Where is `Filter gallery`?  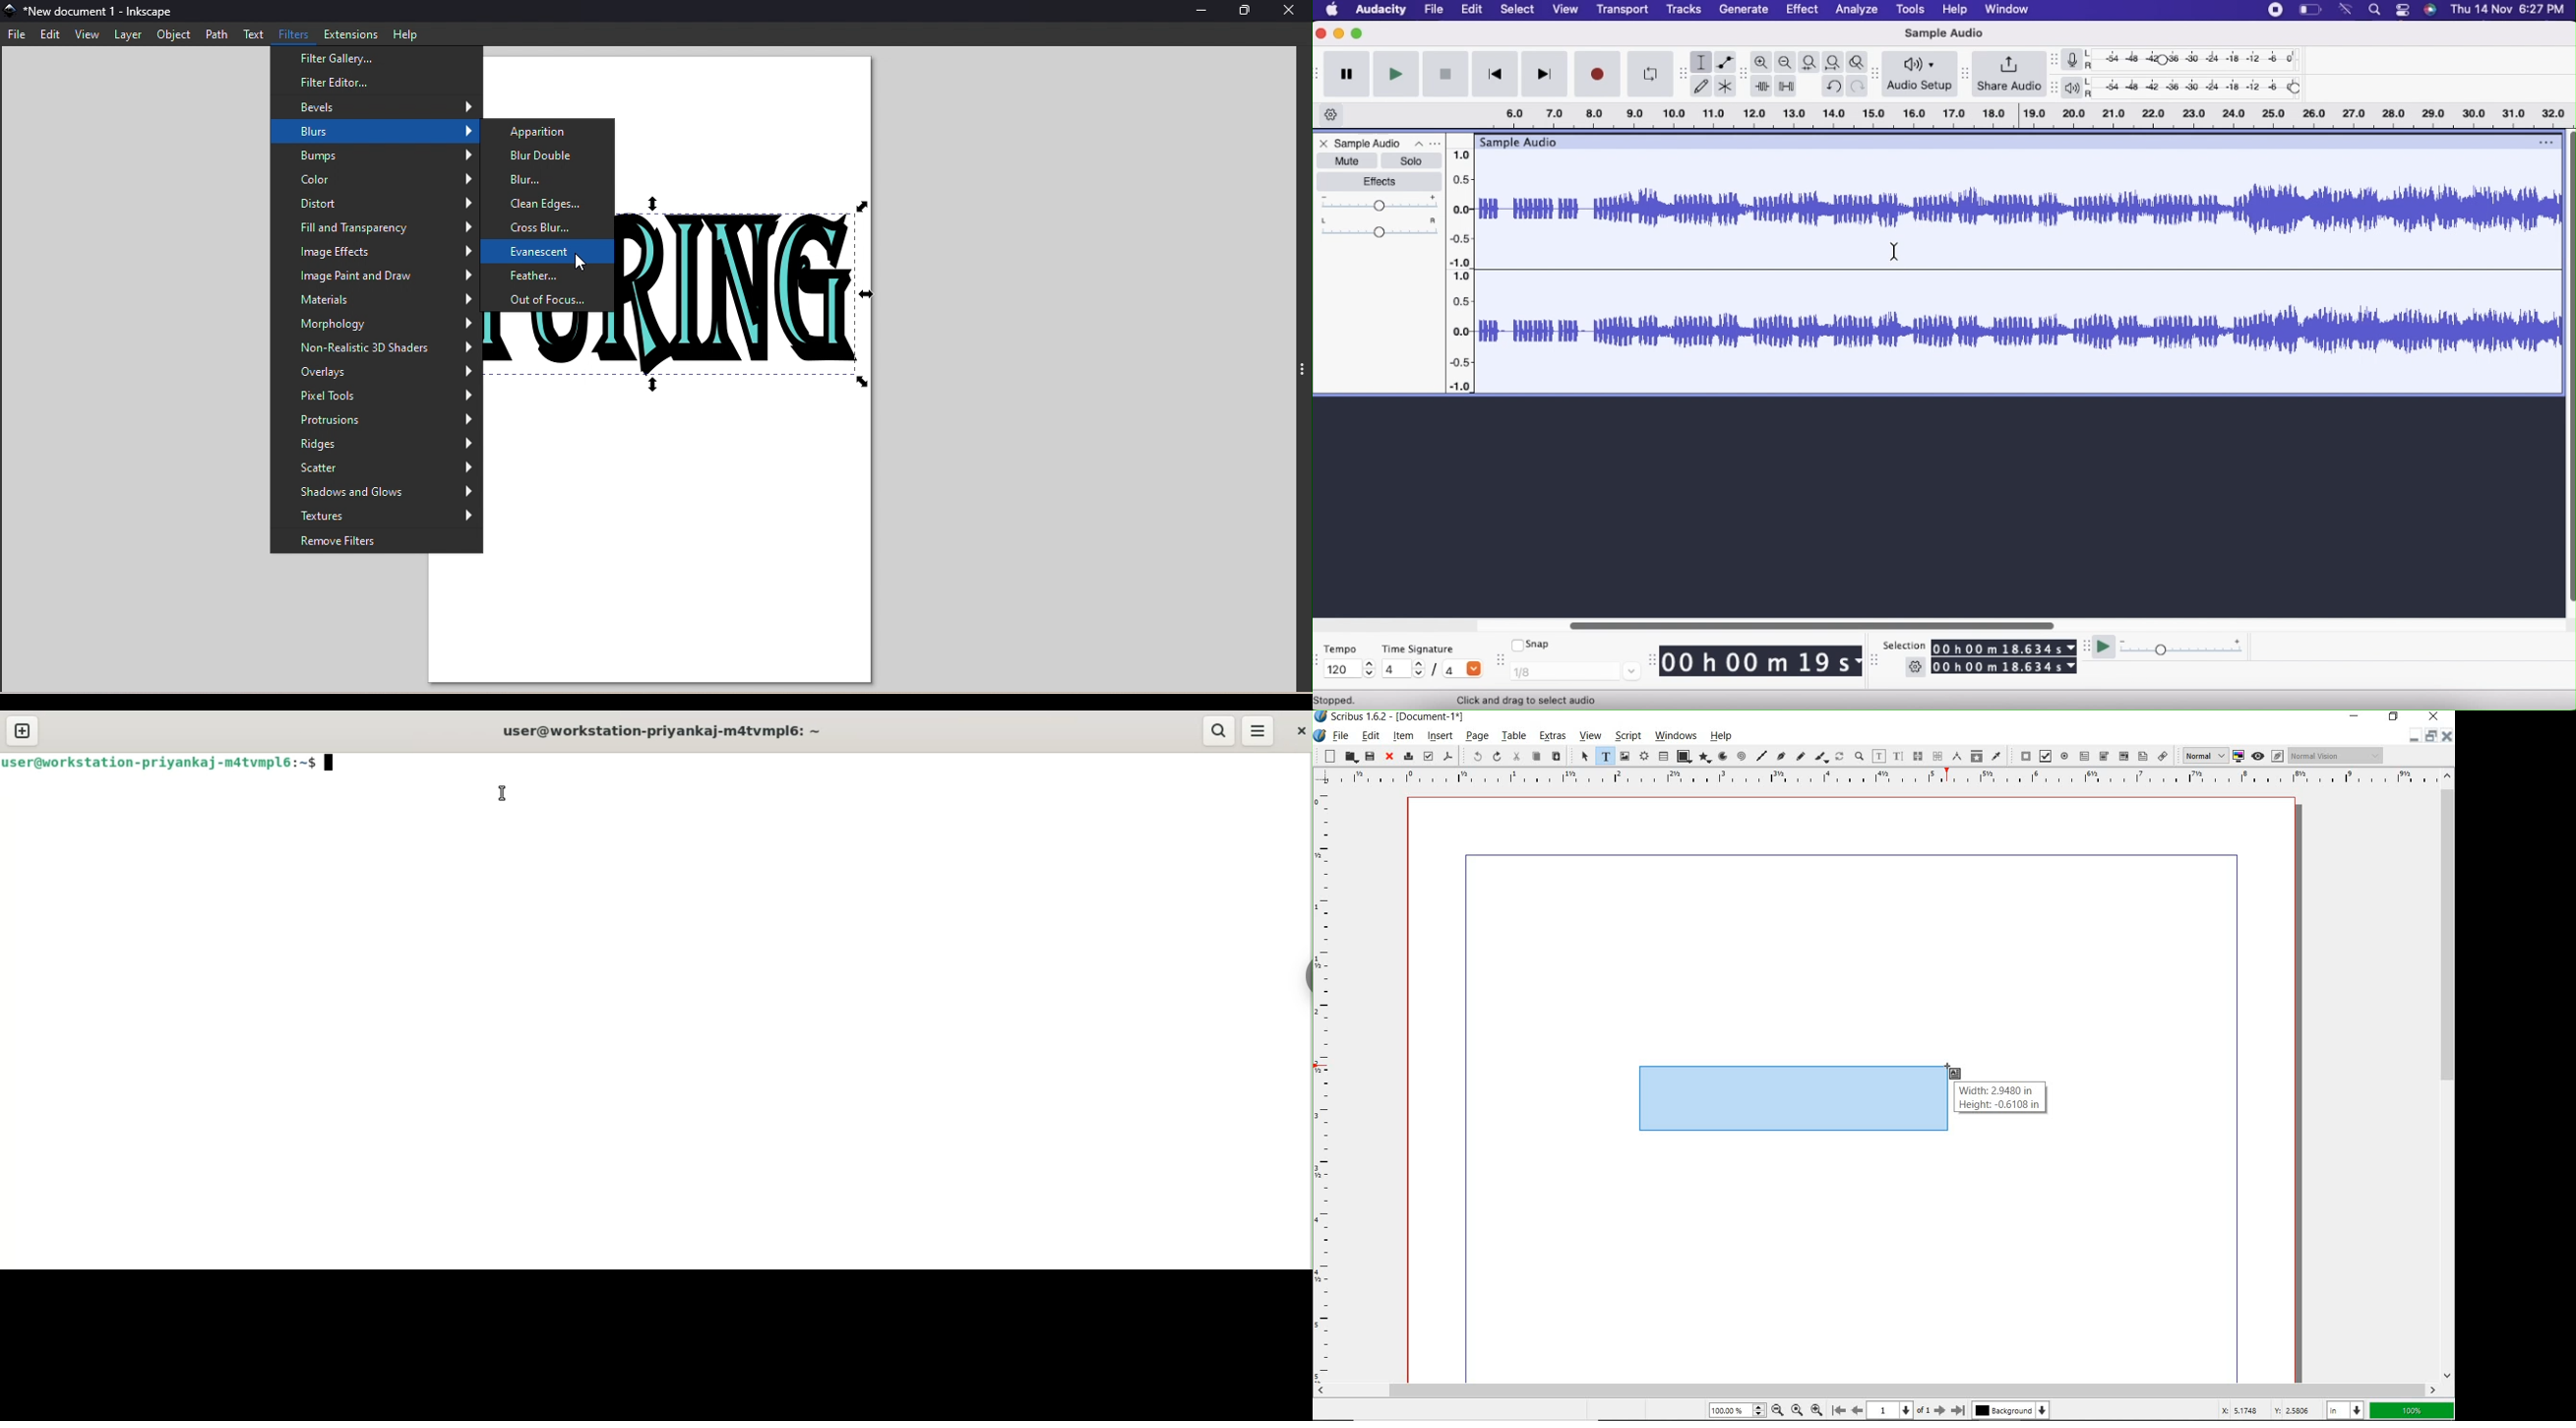 Filter gallery is located at coordinates (371, 59).